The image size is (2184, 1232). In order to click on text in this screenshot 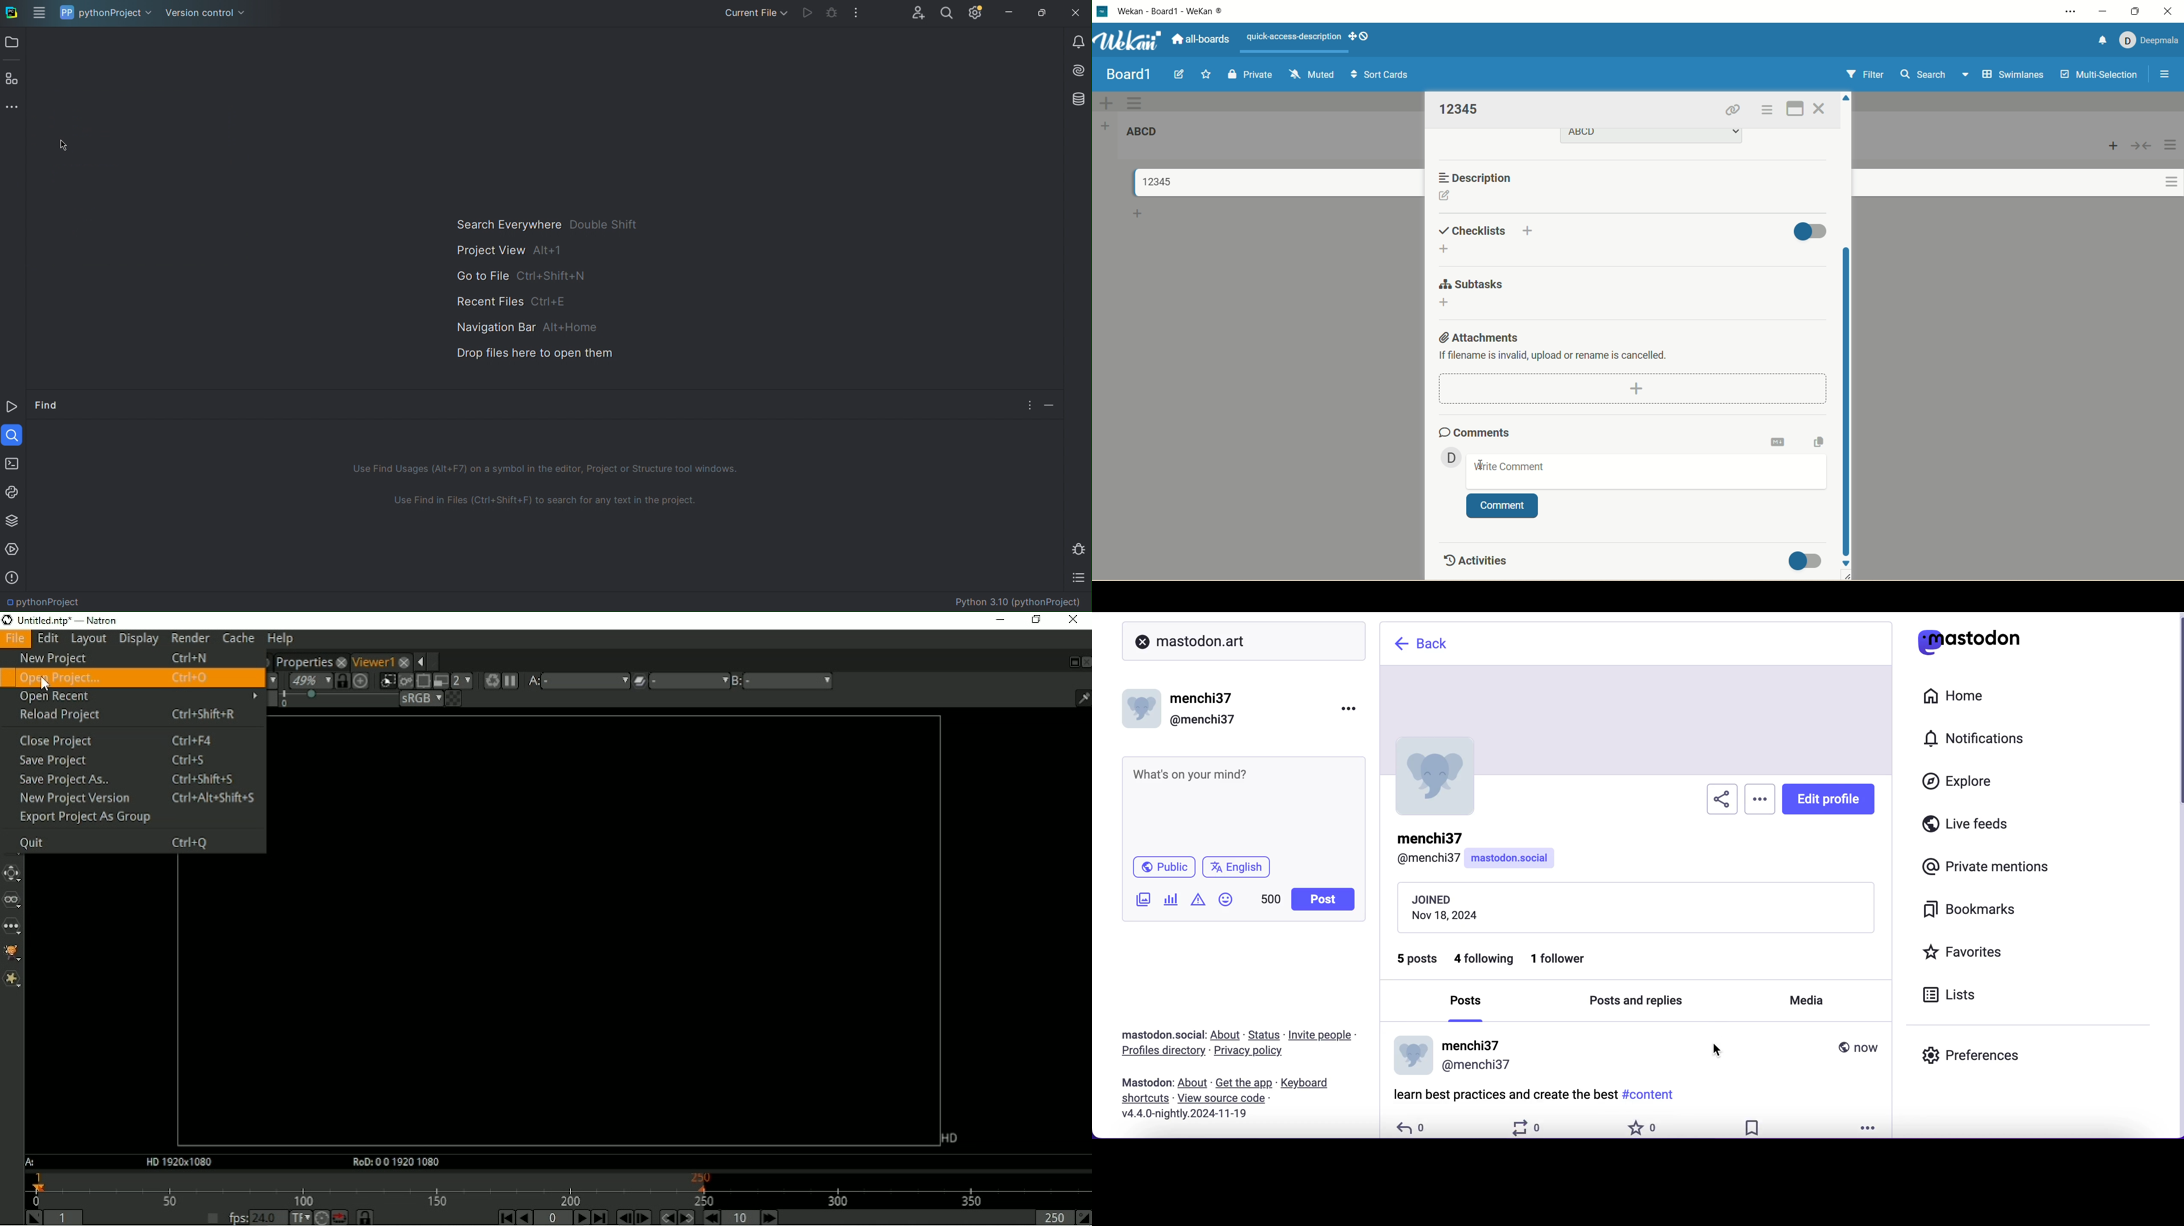, I will do `click(1294, 37)`.